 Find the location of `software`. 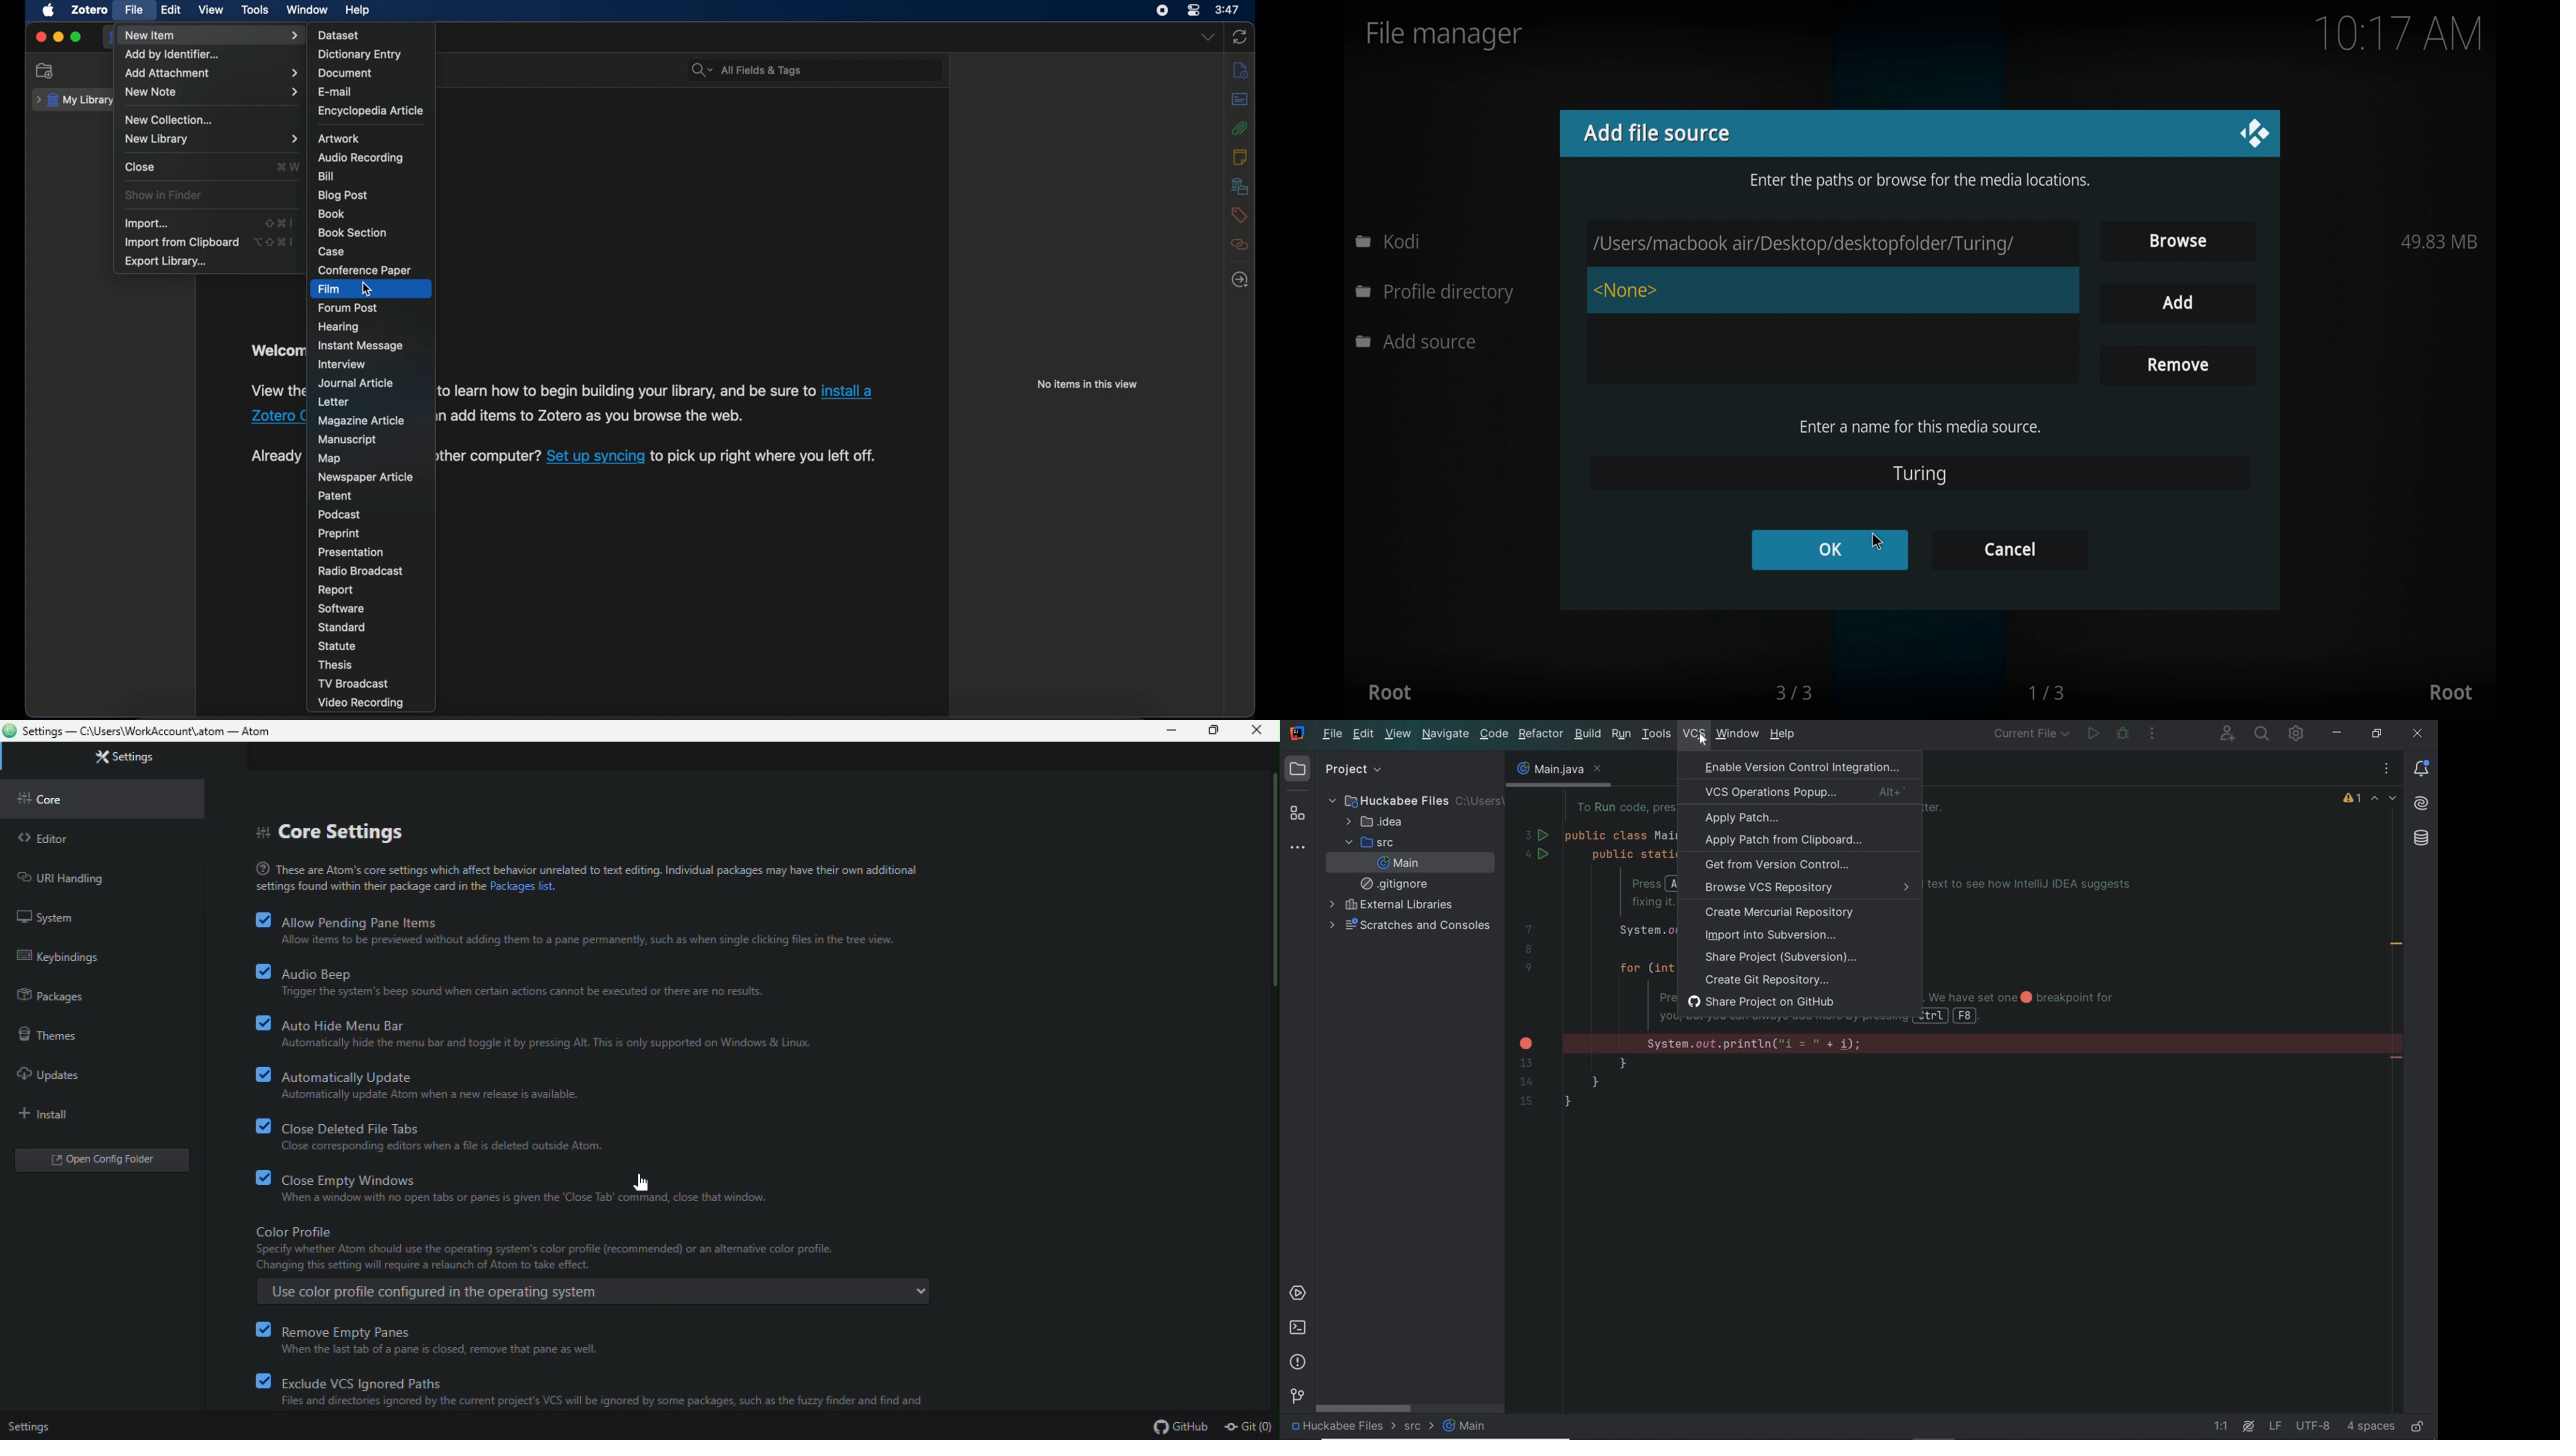

software is located at coordinates (341, 608).